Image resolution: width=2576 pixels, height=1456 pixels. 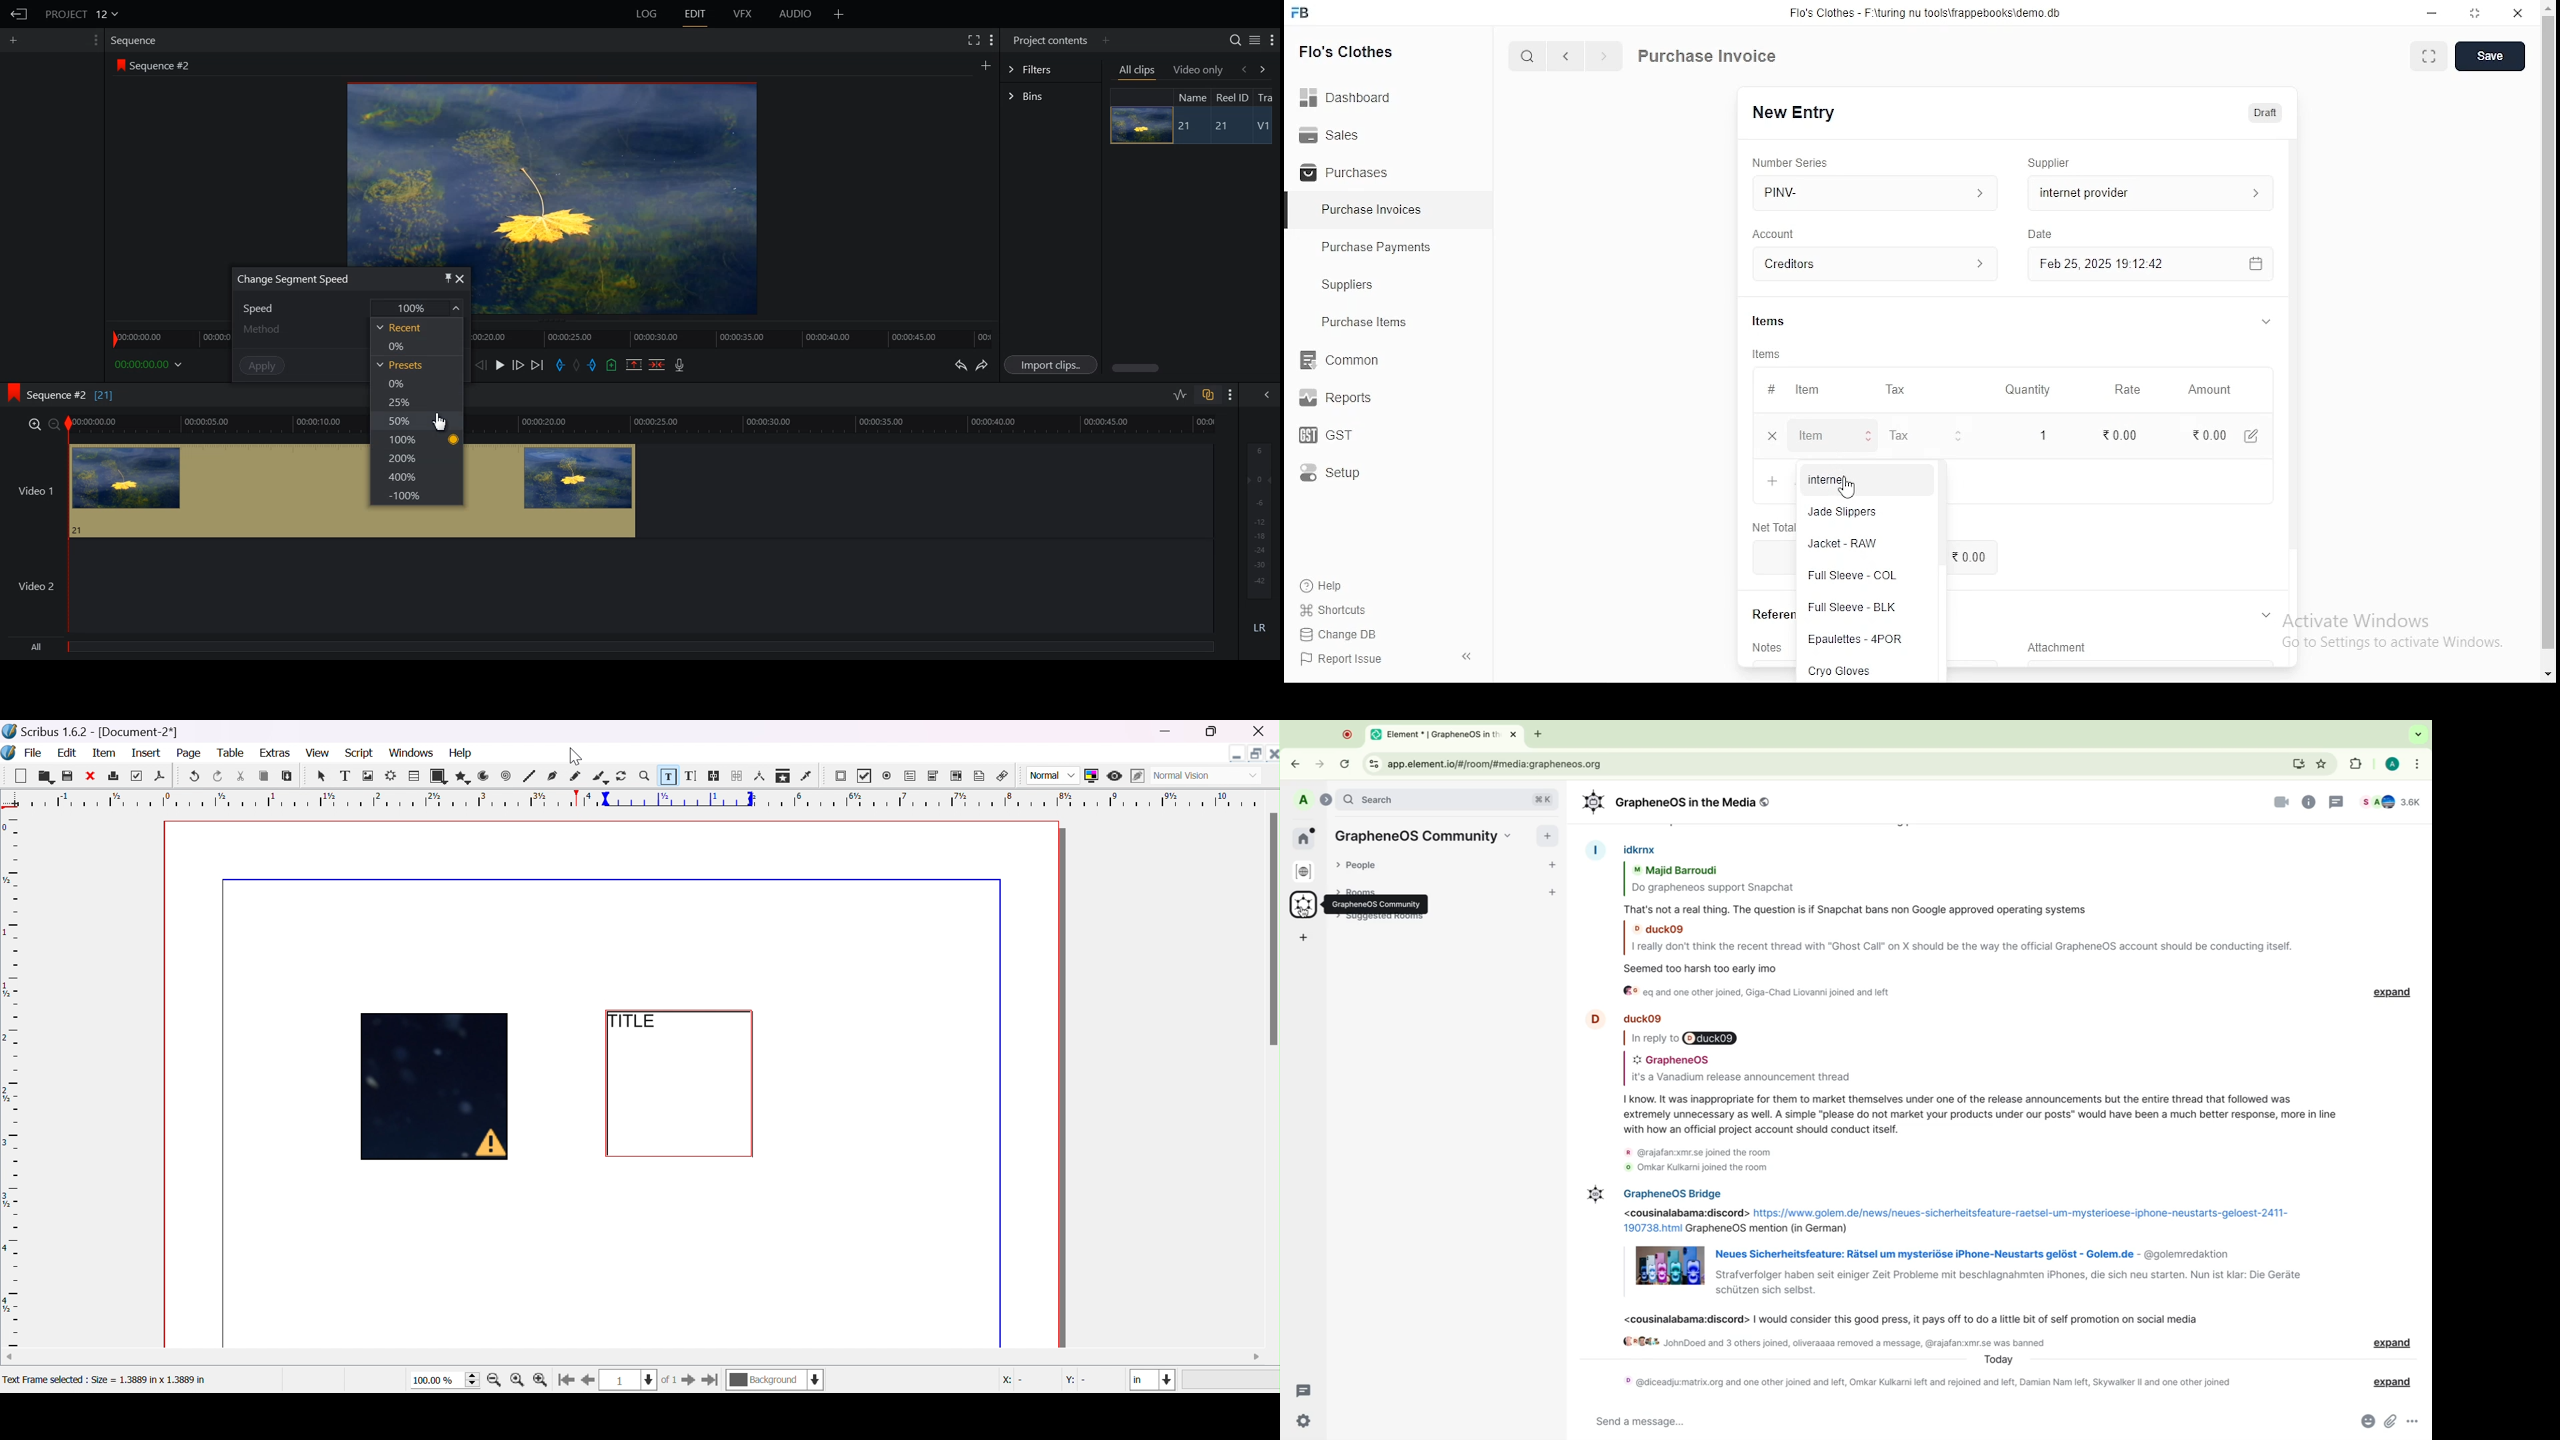 What do you see at coordinates (263, 365) in the screenshot?
I see `Apply` at bounding box center [263, 365].